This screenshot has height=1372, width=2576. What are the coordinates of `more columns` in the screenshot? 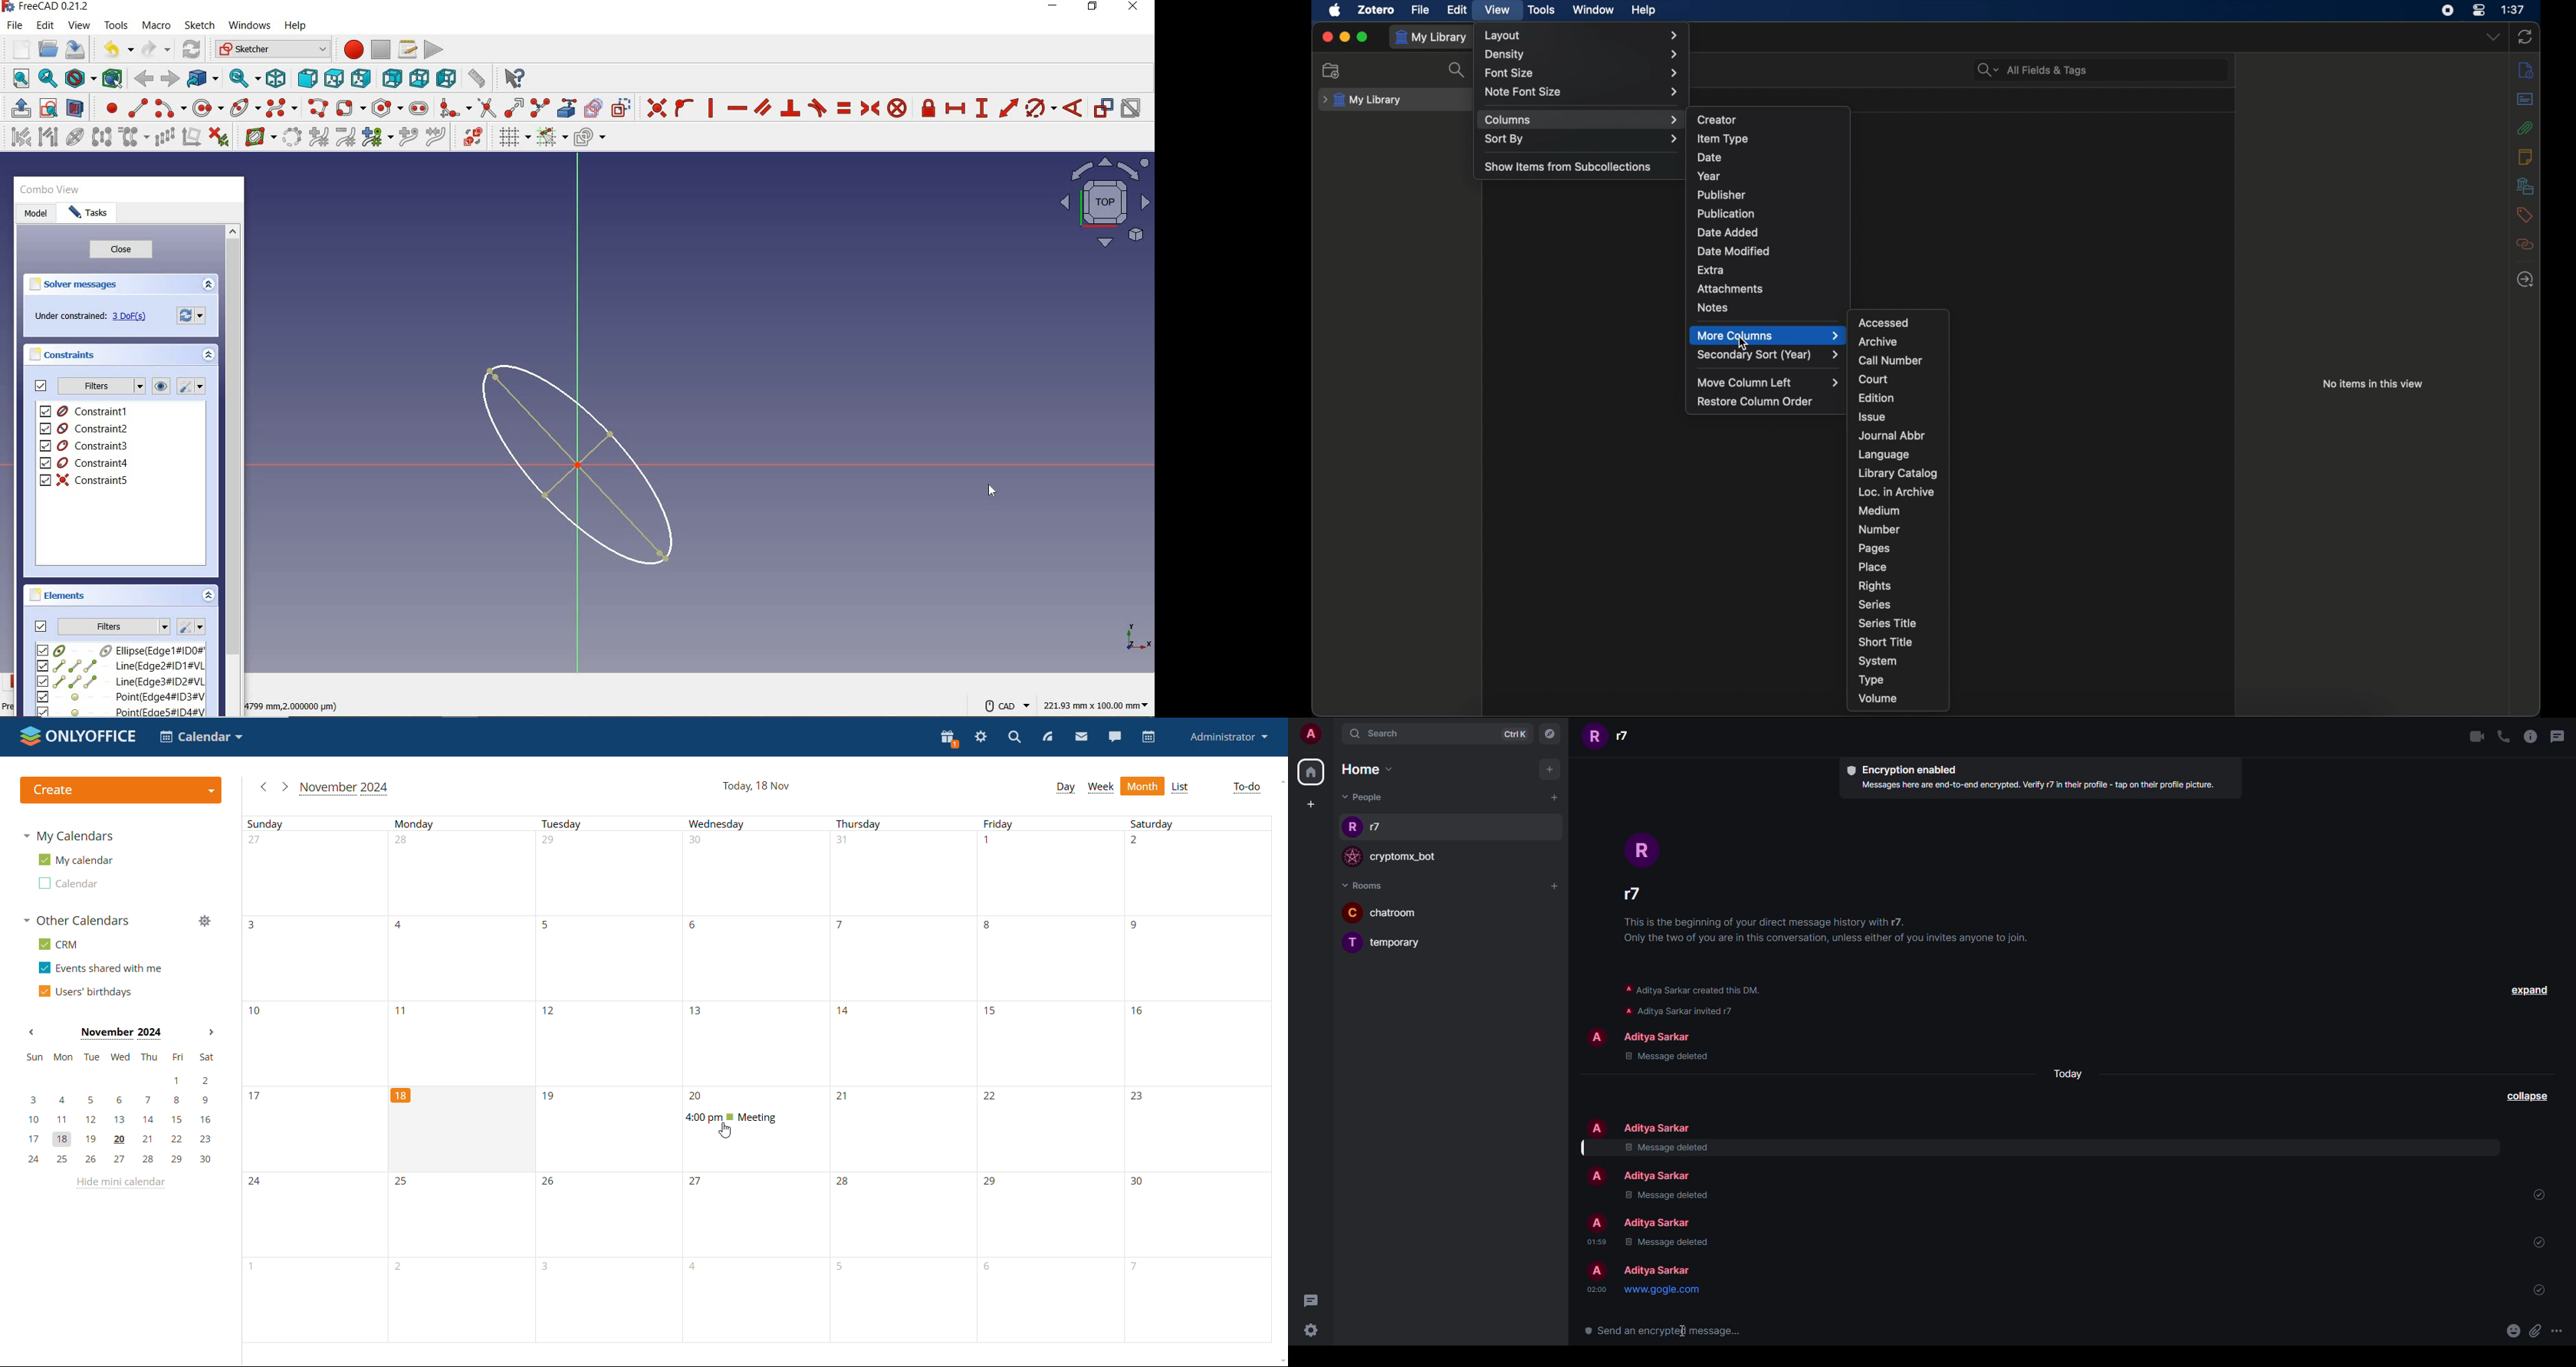 It's located at (1769, 336).